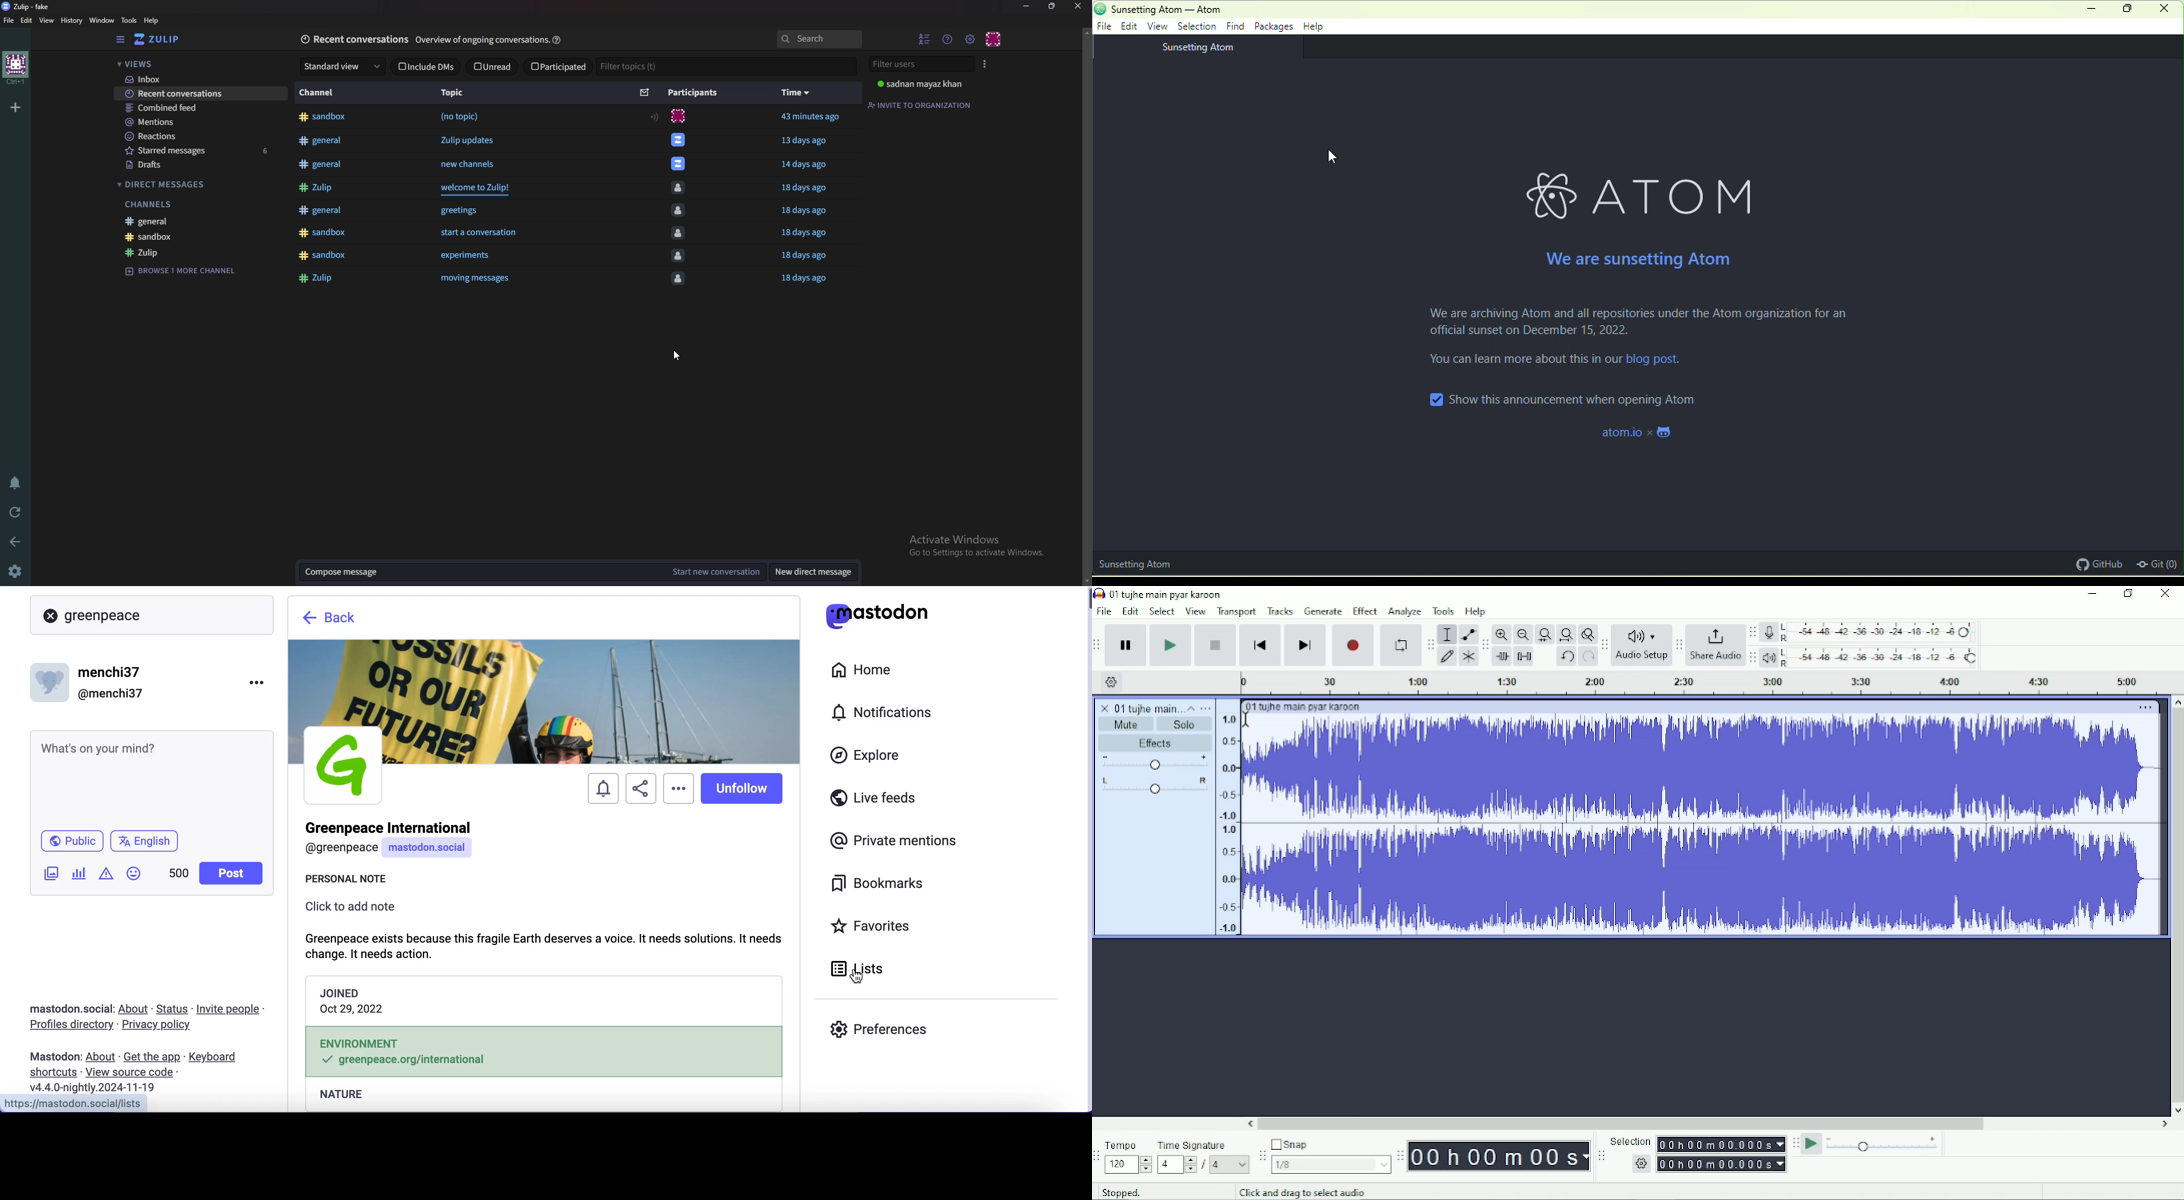 The height and width of the screenshot is (1204, 2184). Describe the element at coordinates (215, 1058) in the screenshot. I see `keyboard` at that location.